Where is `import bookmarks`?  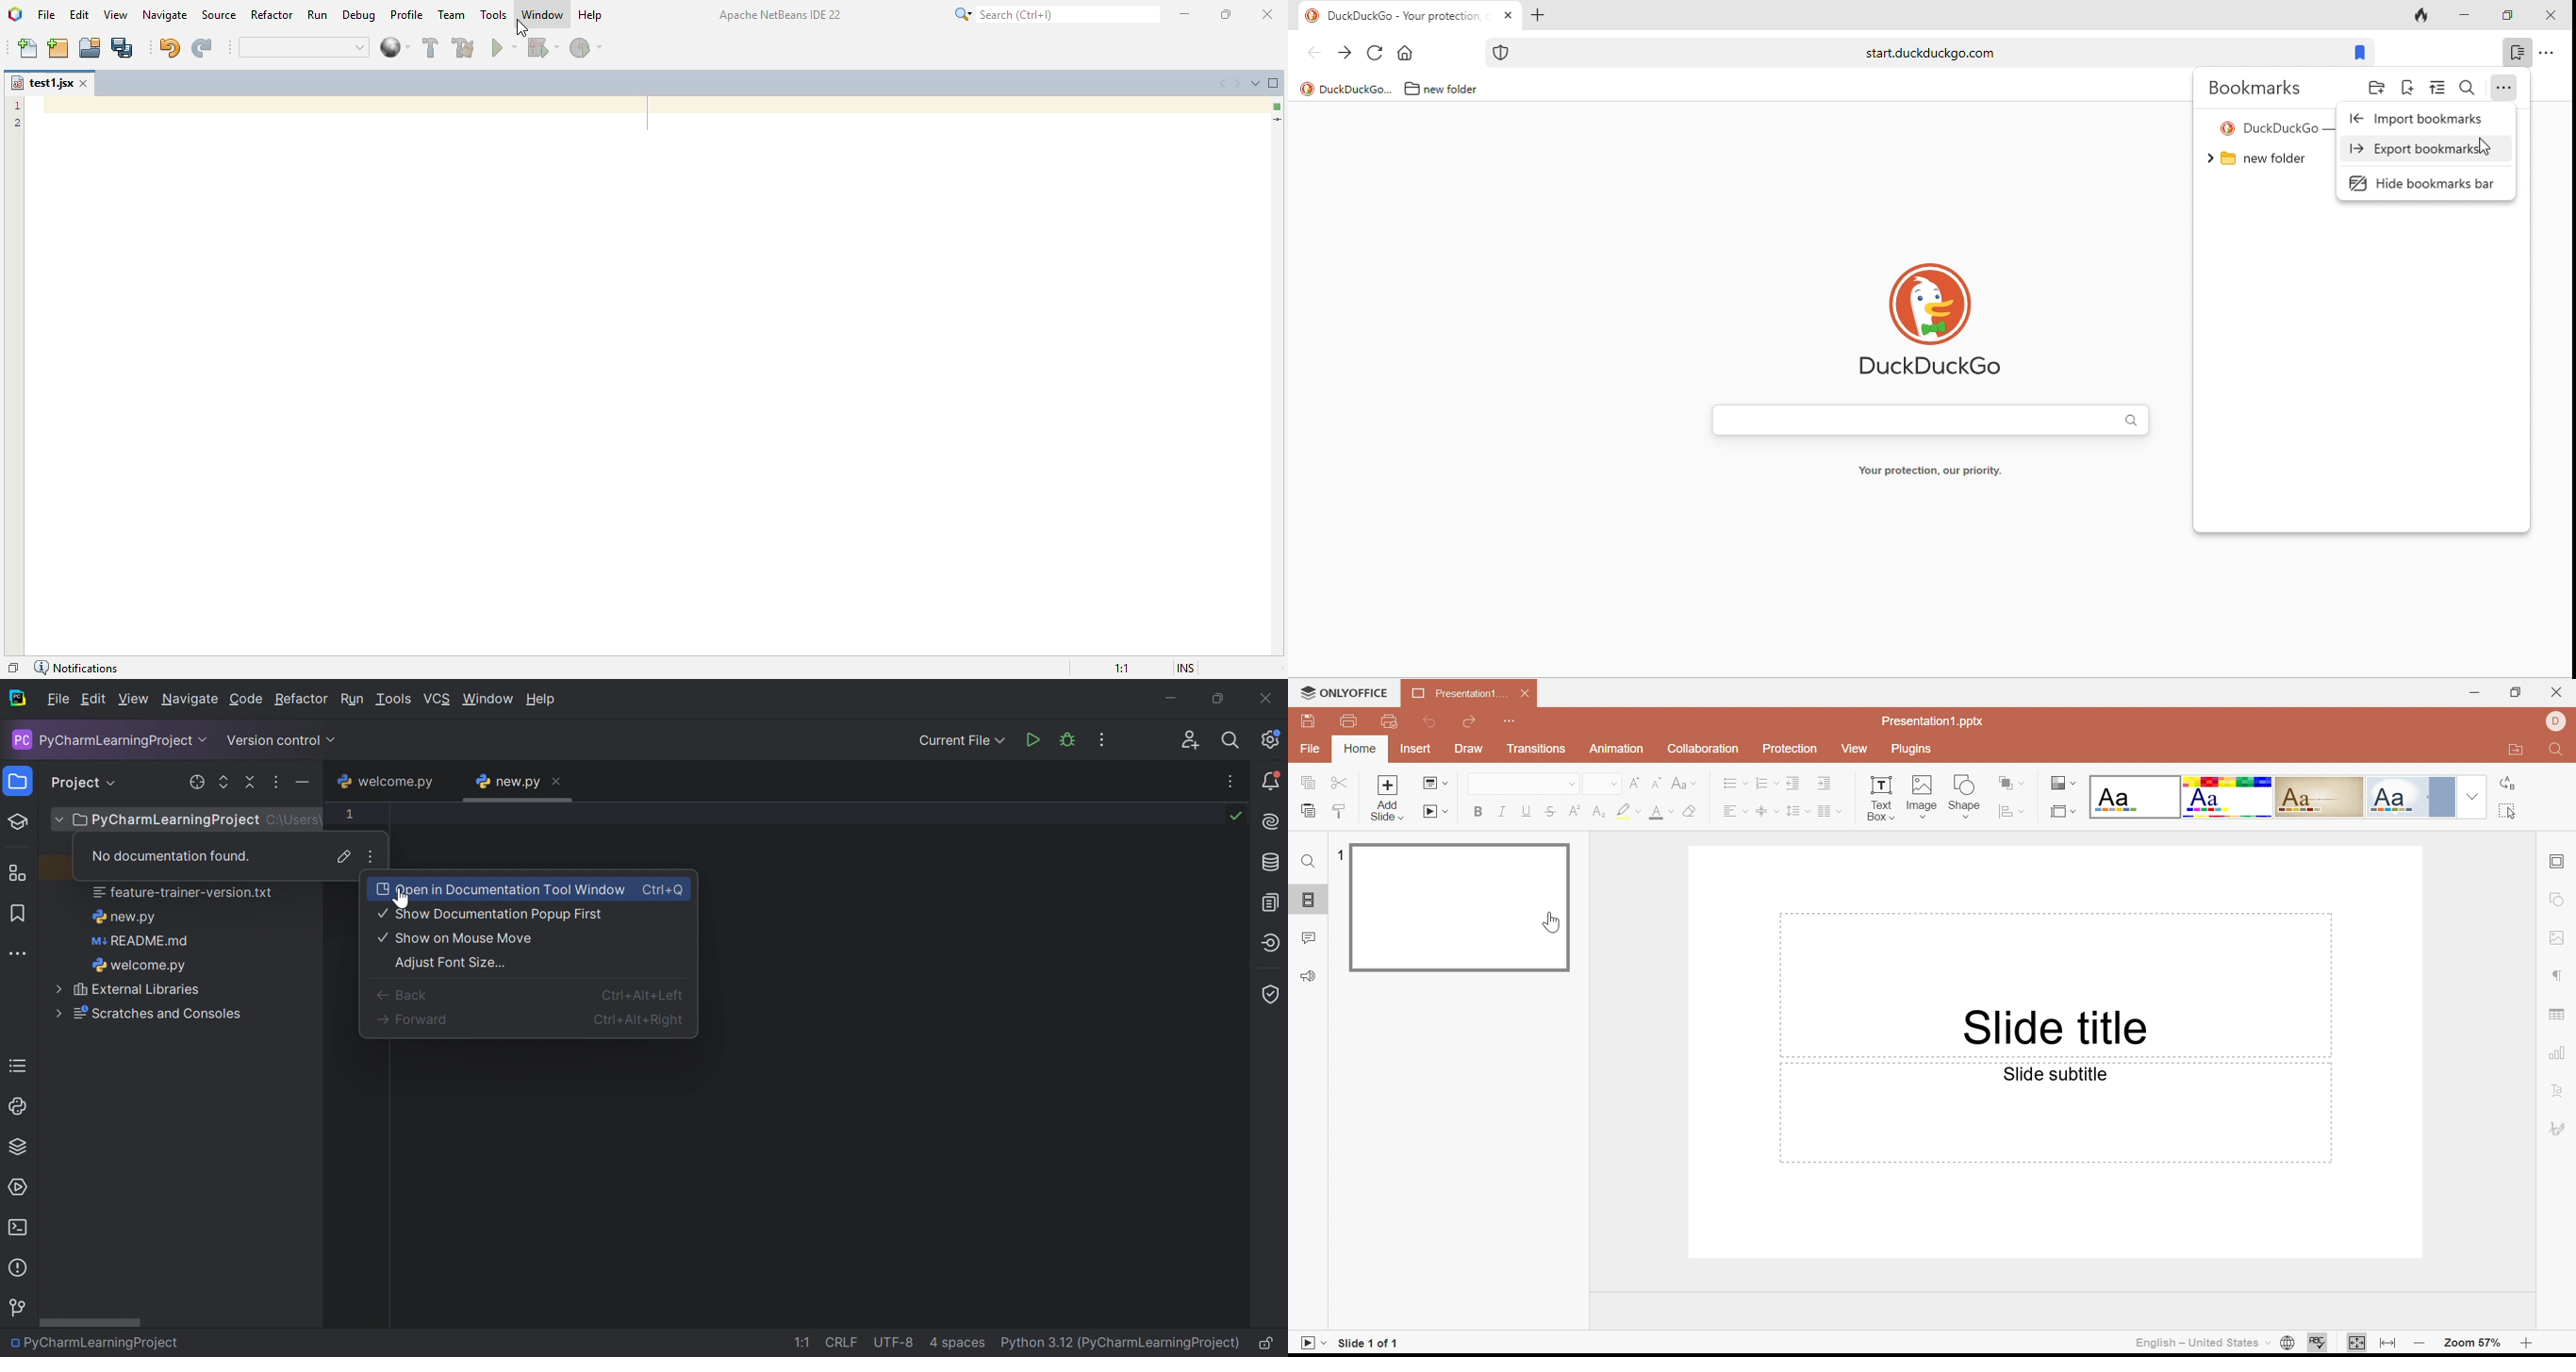 import bookmarks is located at coordinates (2422, 120).